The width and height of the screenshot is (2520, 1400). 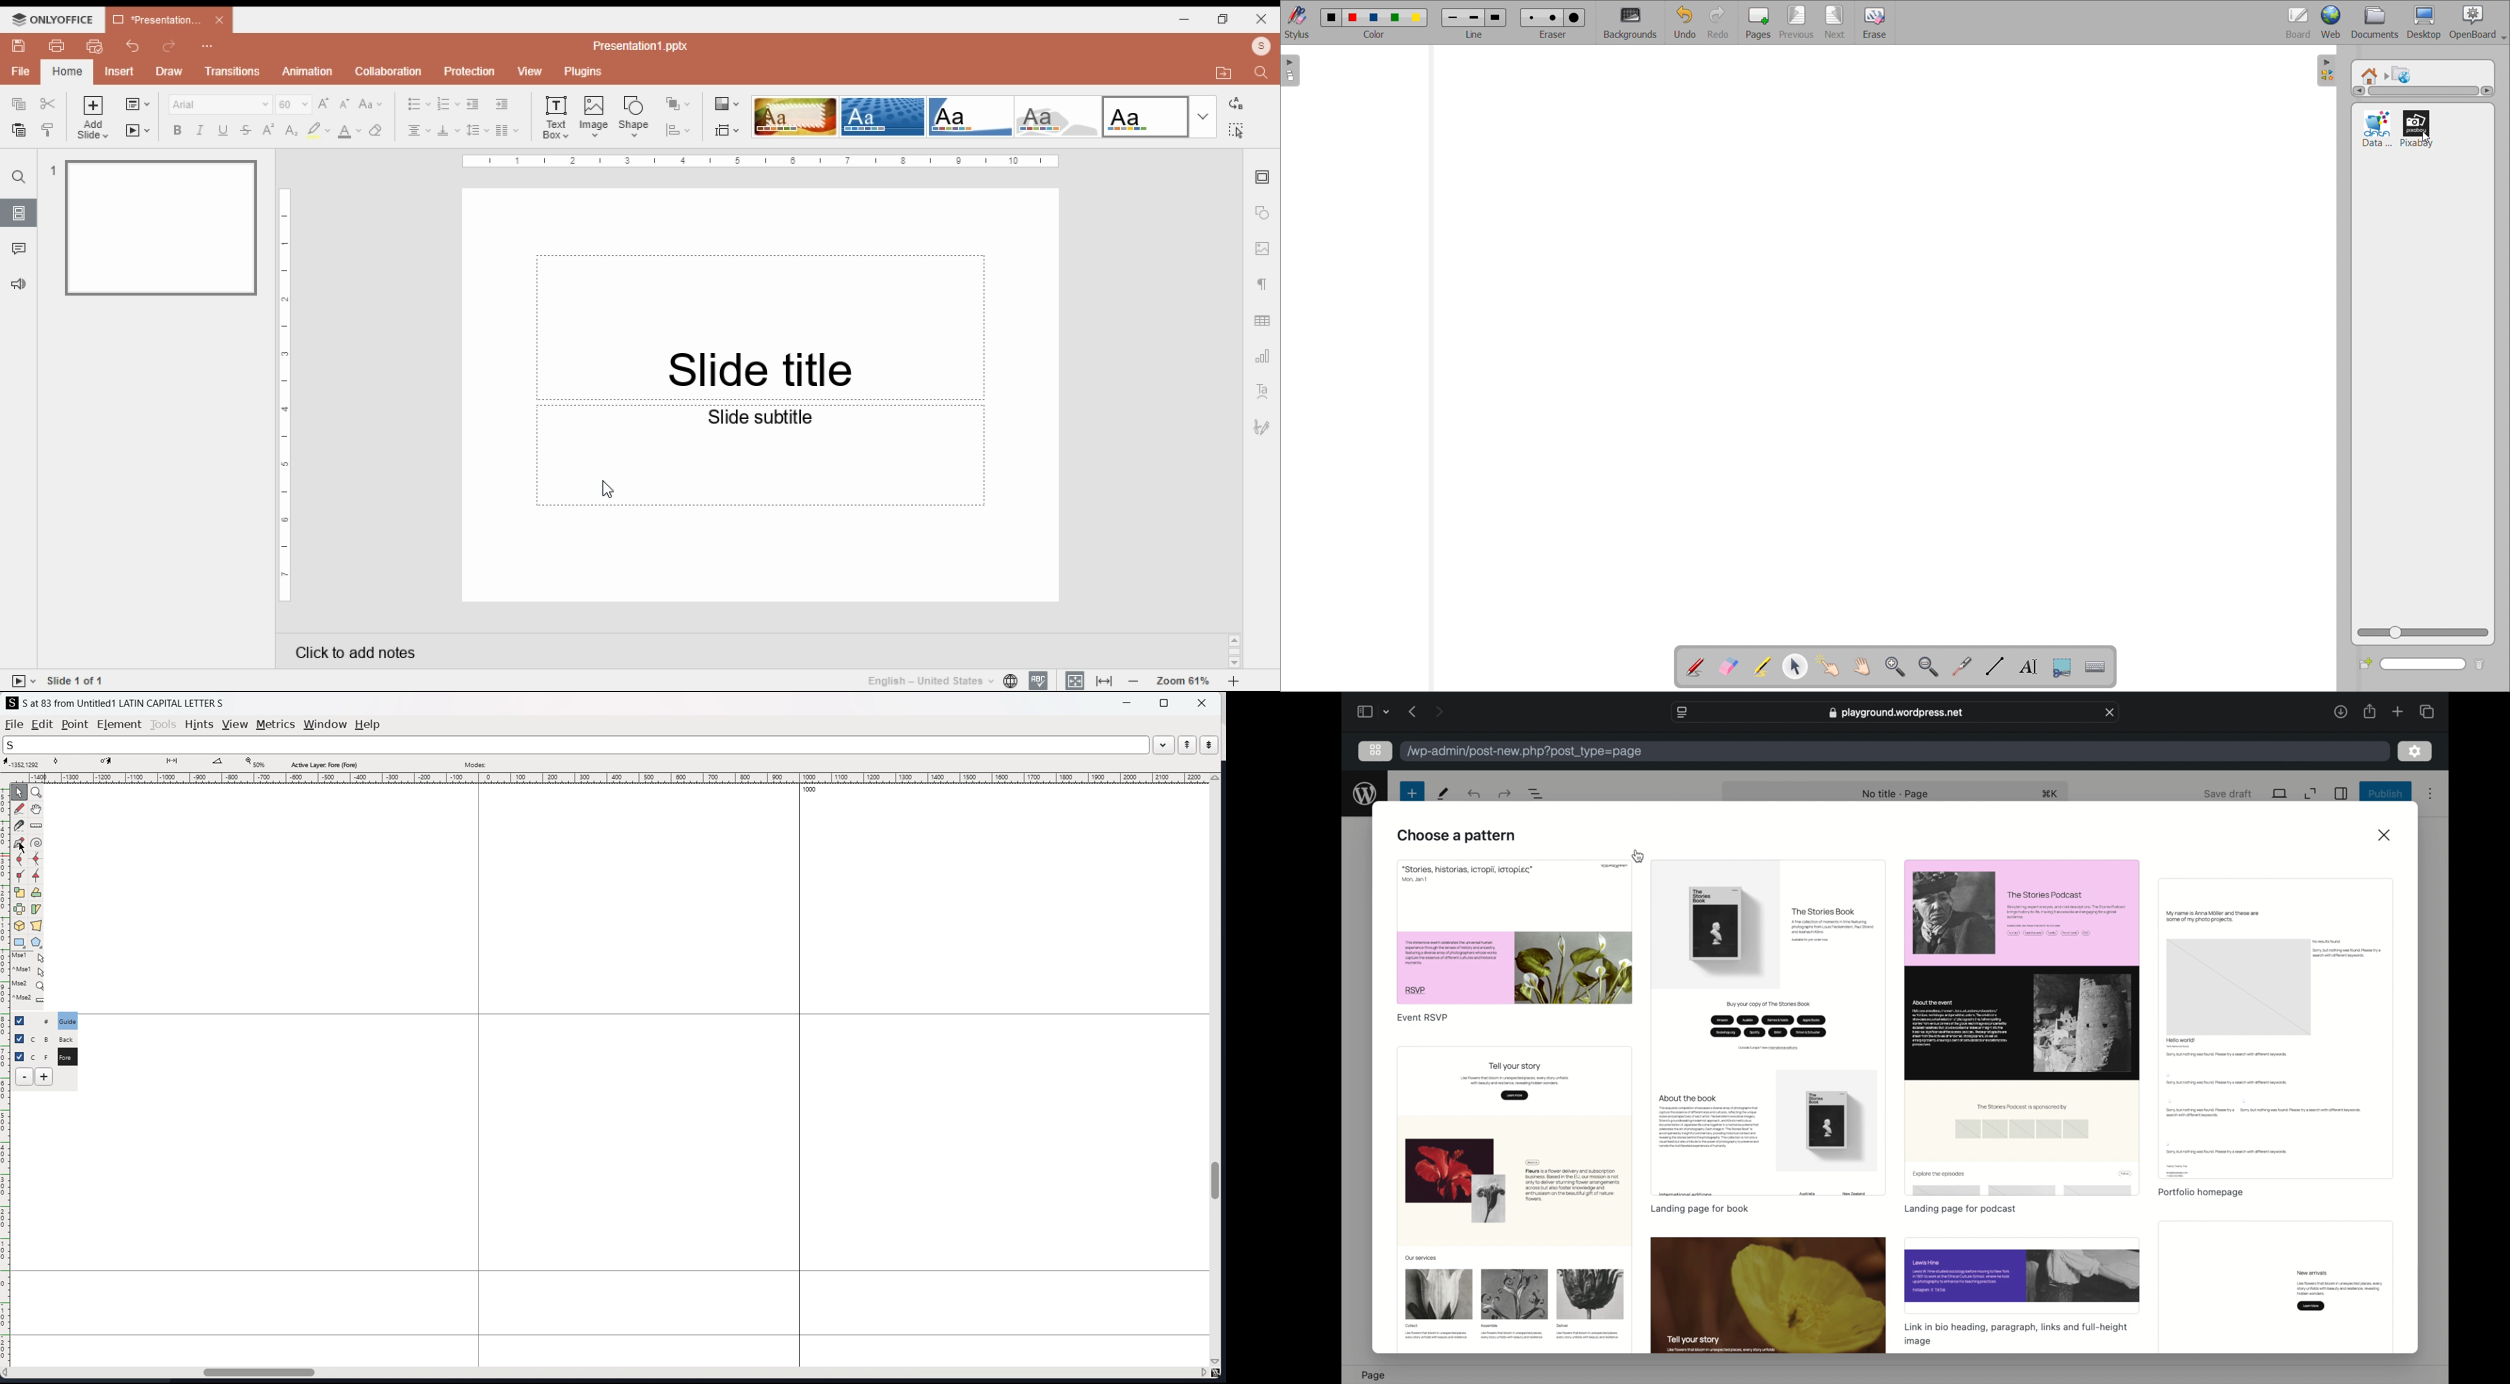 What do you see at coordinates (1422, 1017) in the screenshot?
I see `event rsvp` at bounding box center [1422, 1017].